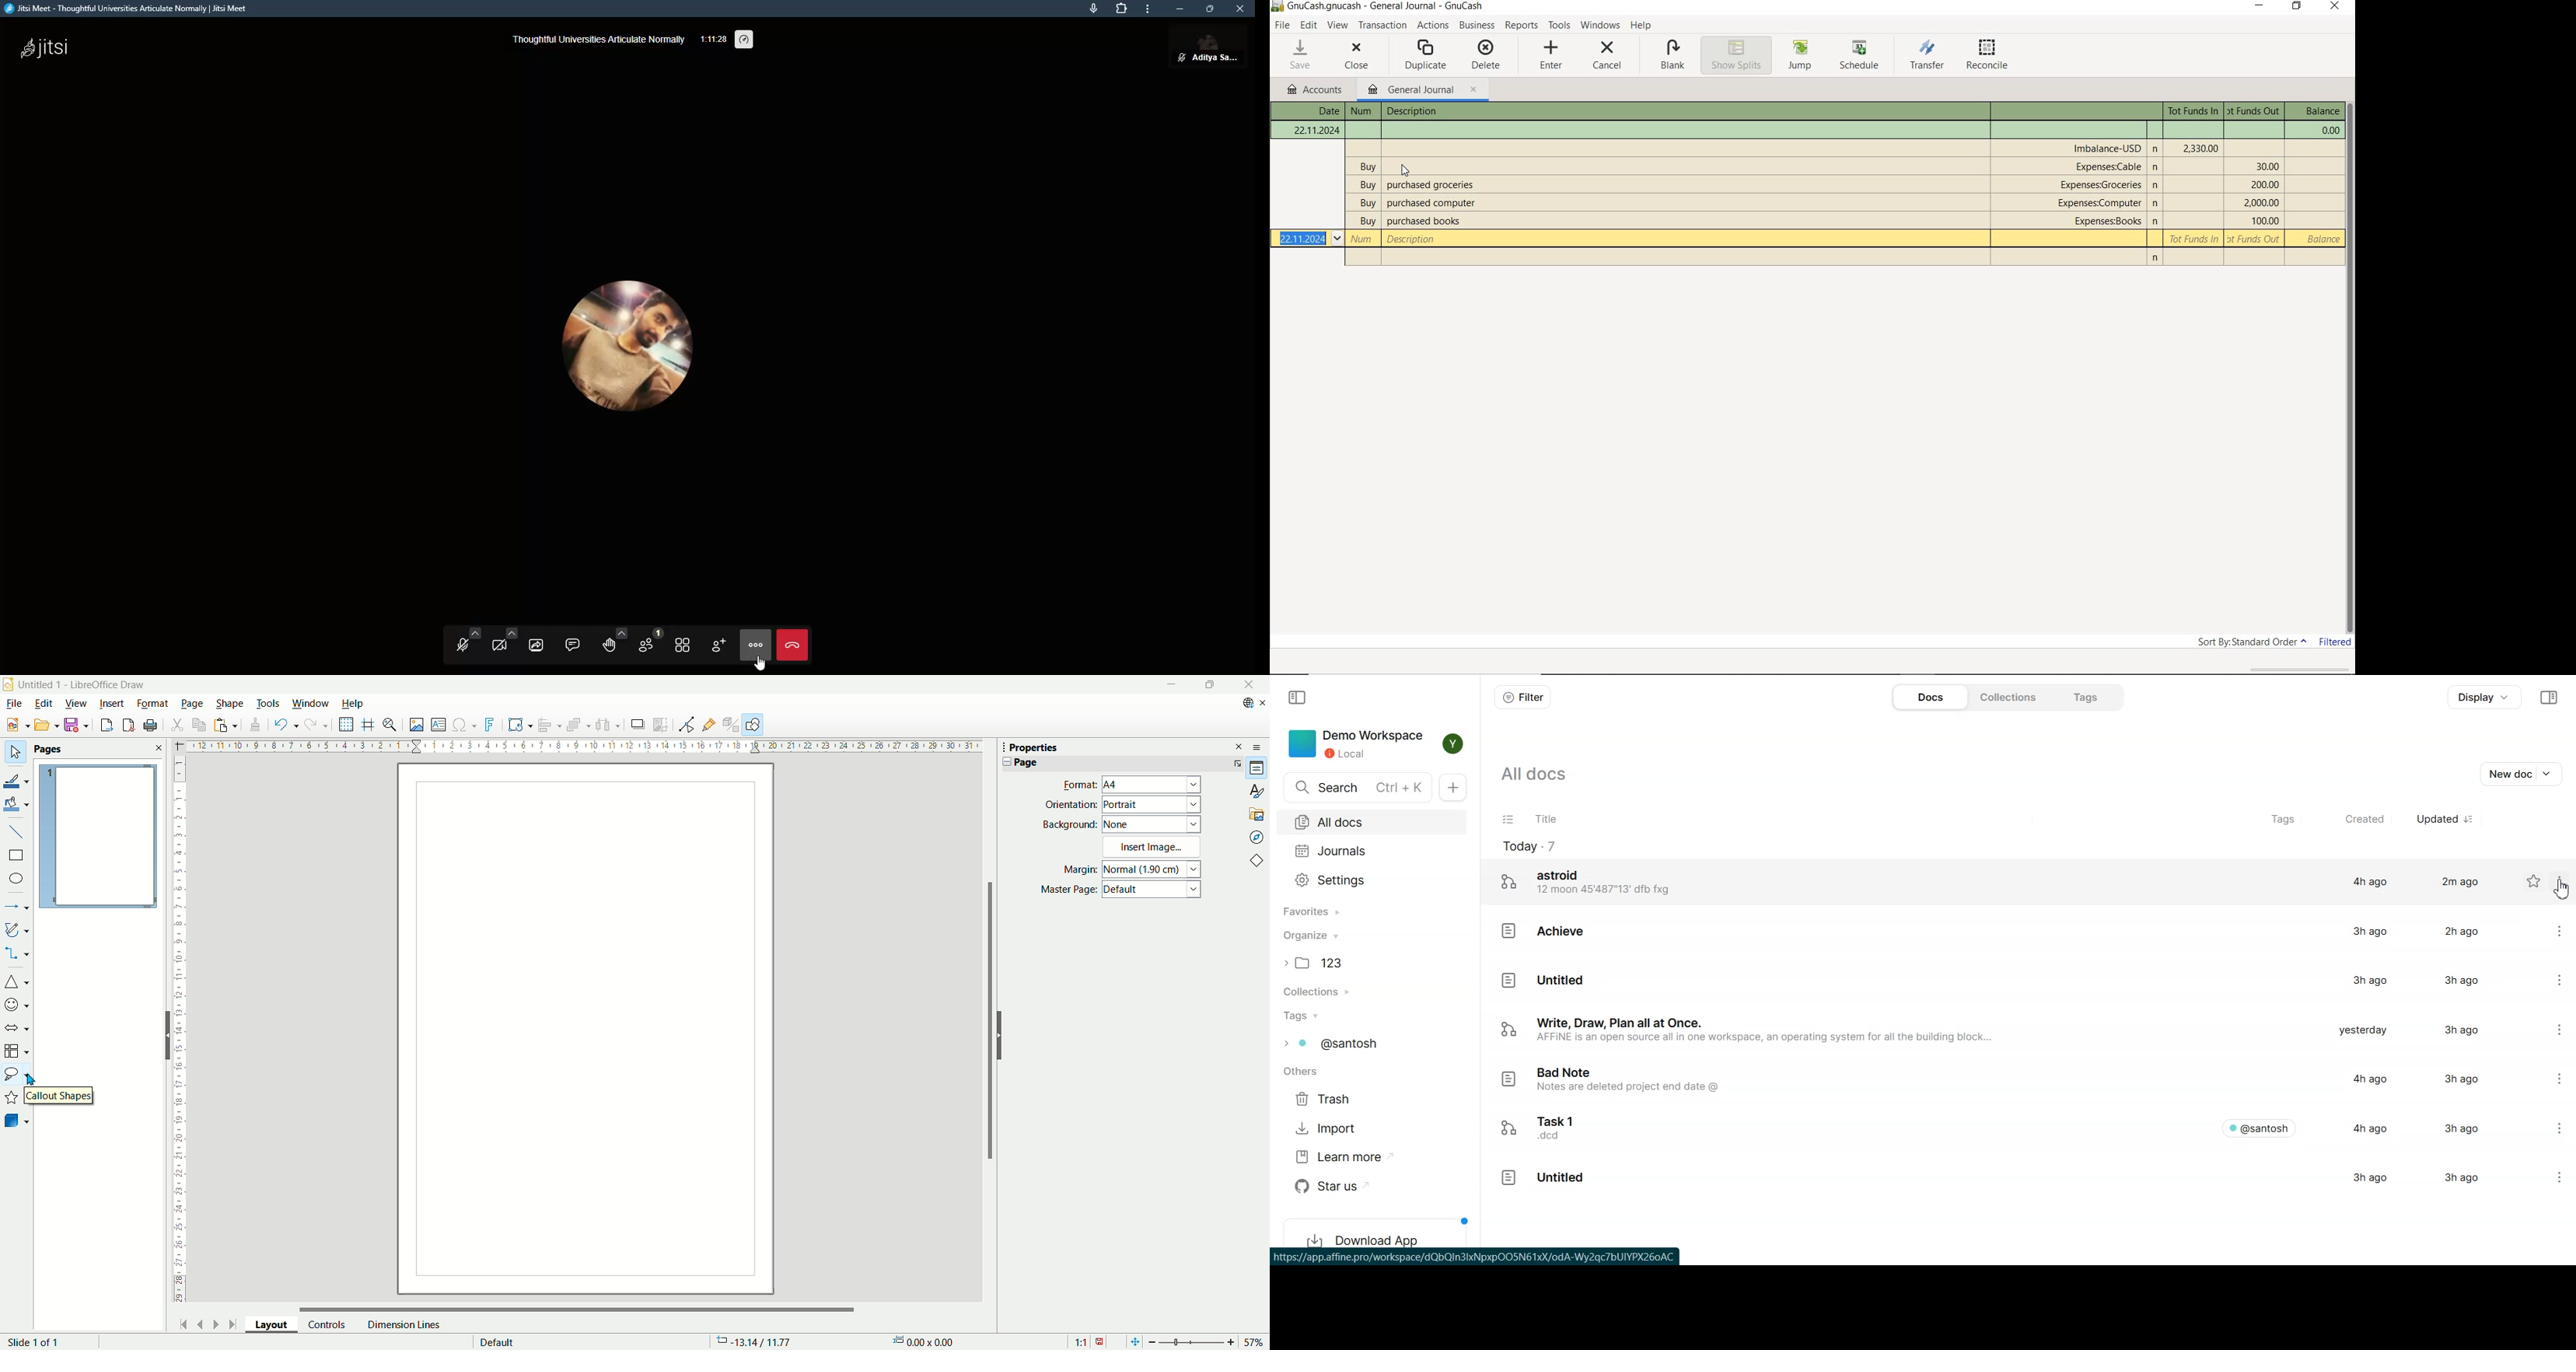 This screenshot has height=1372, width=2576. Describe the element at coordinates (1387, 6) in the screenshot. I see `Text` at that location.